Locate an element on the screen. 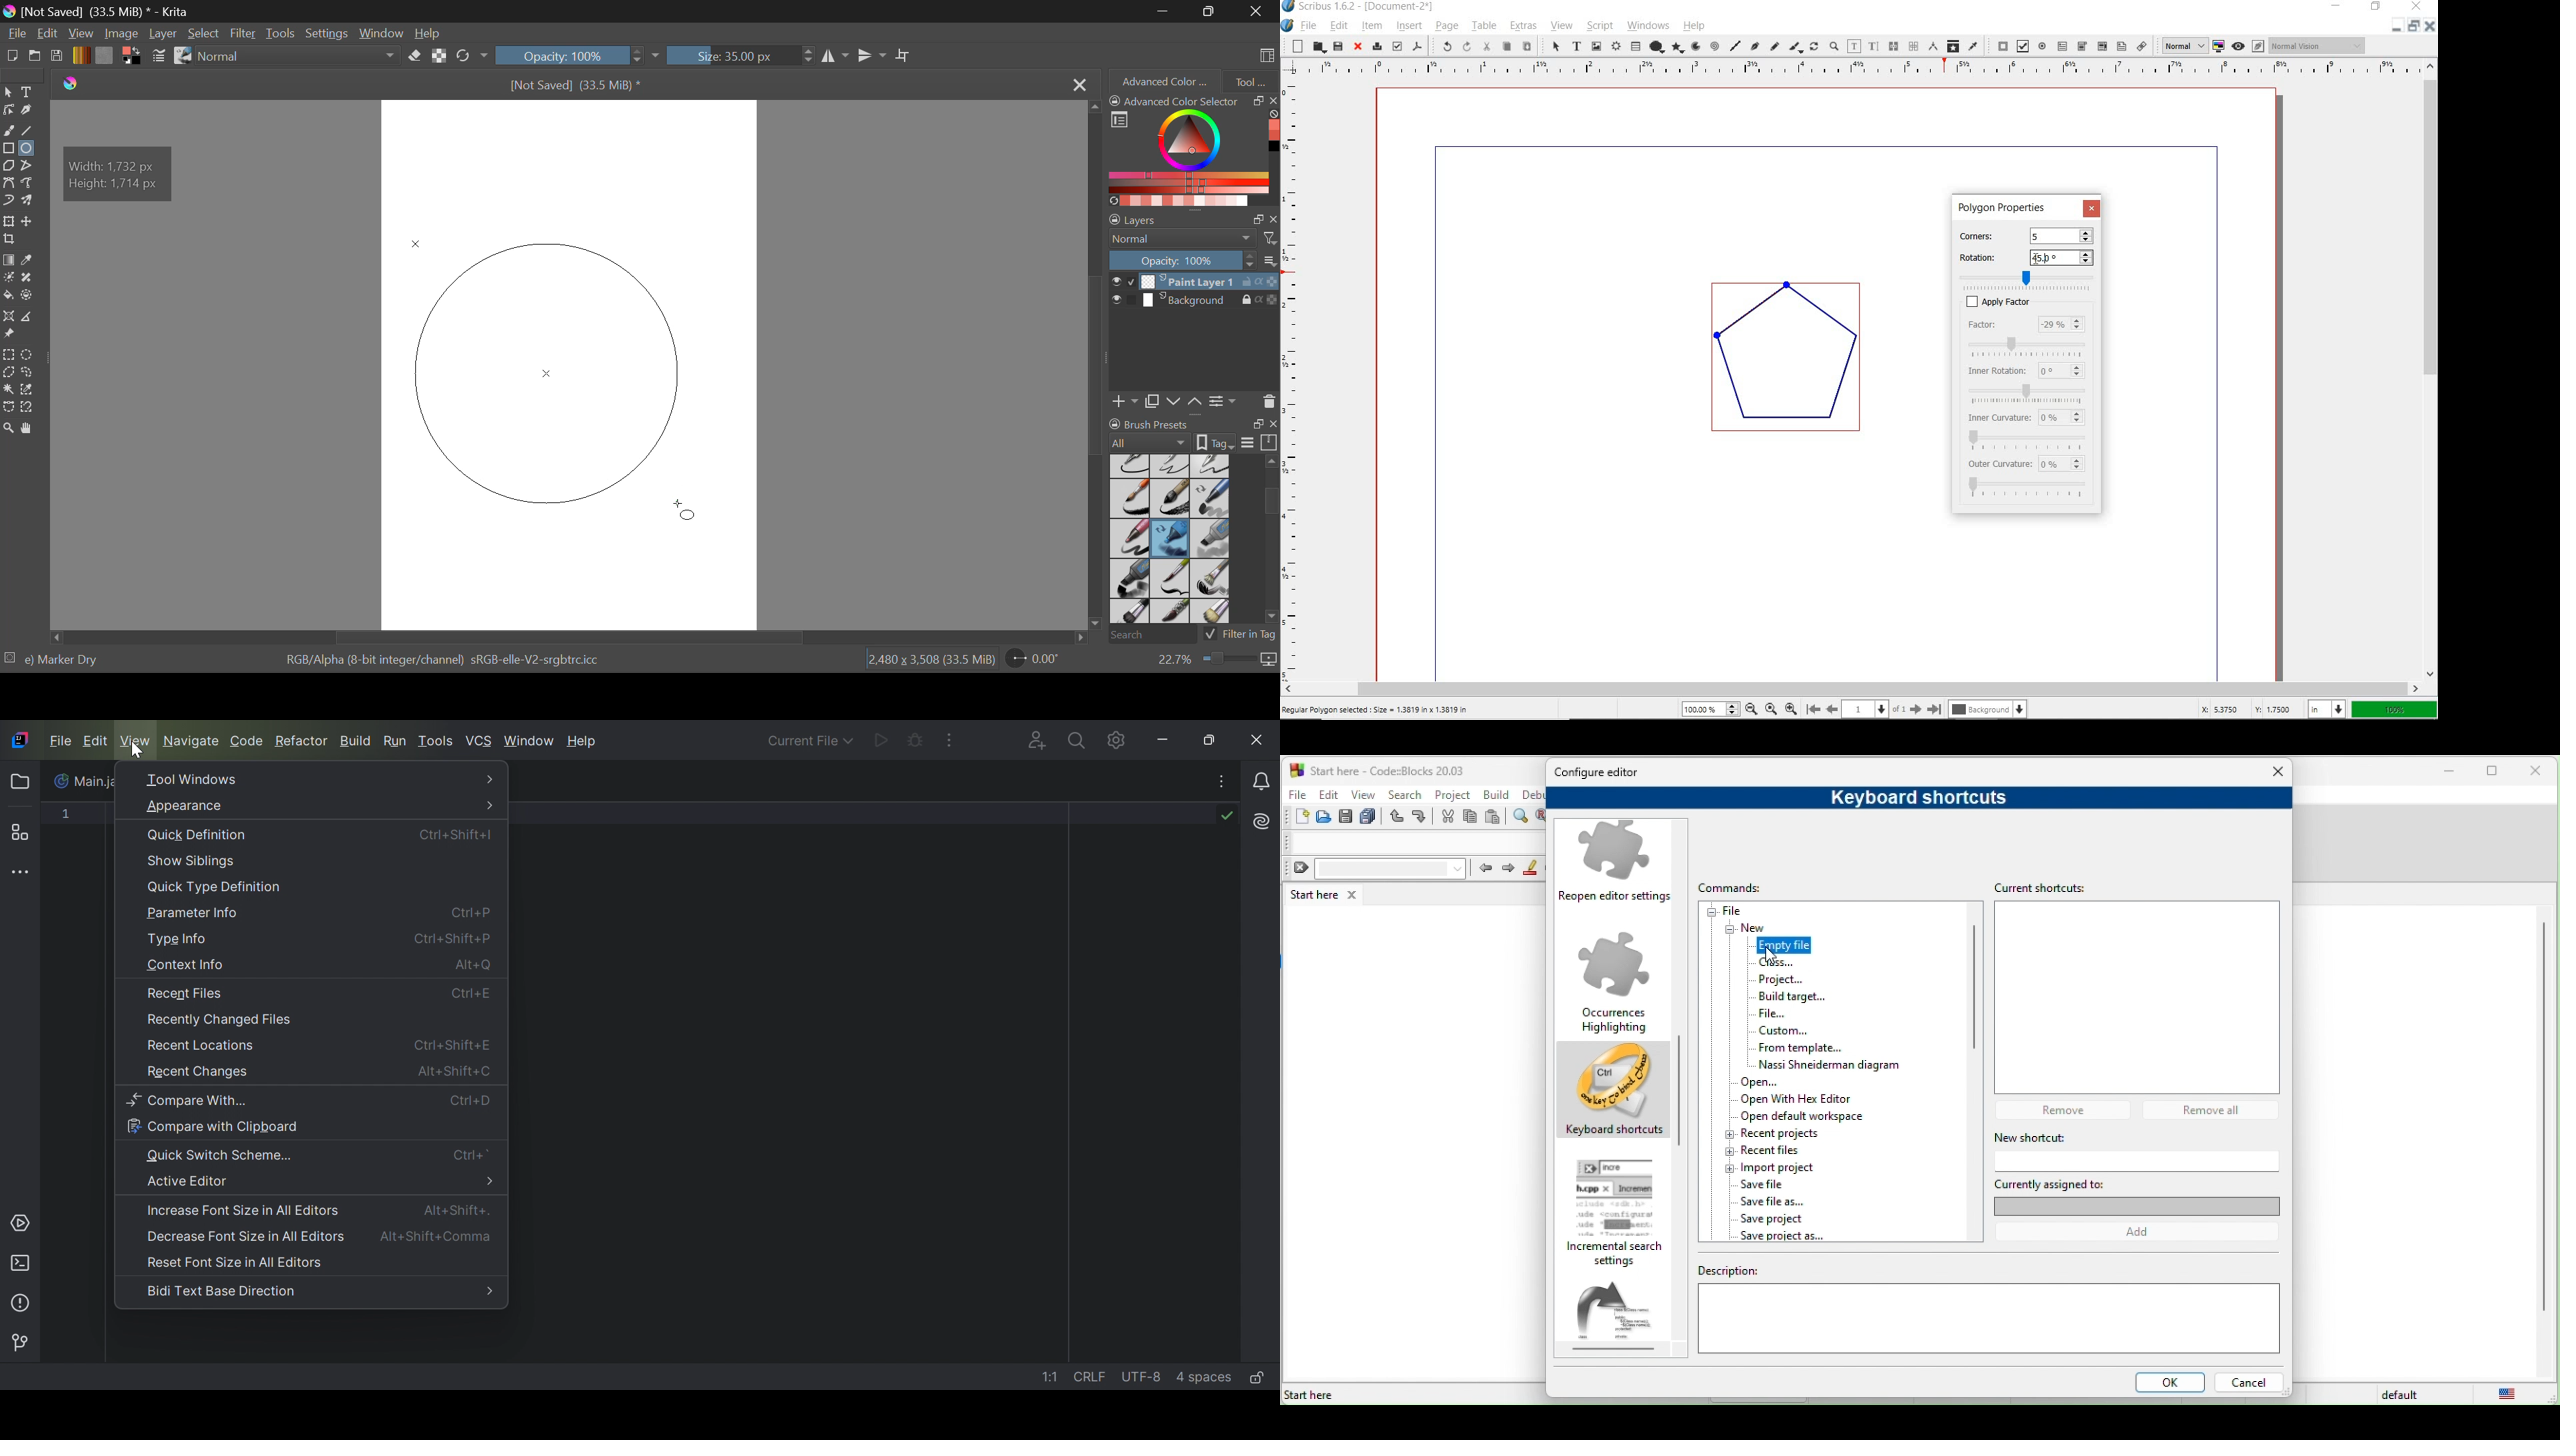 This screenshot has width=2576, height=1456. remove is located at coordinates (2068, 1109).